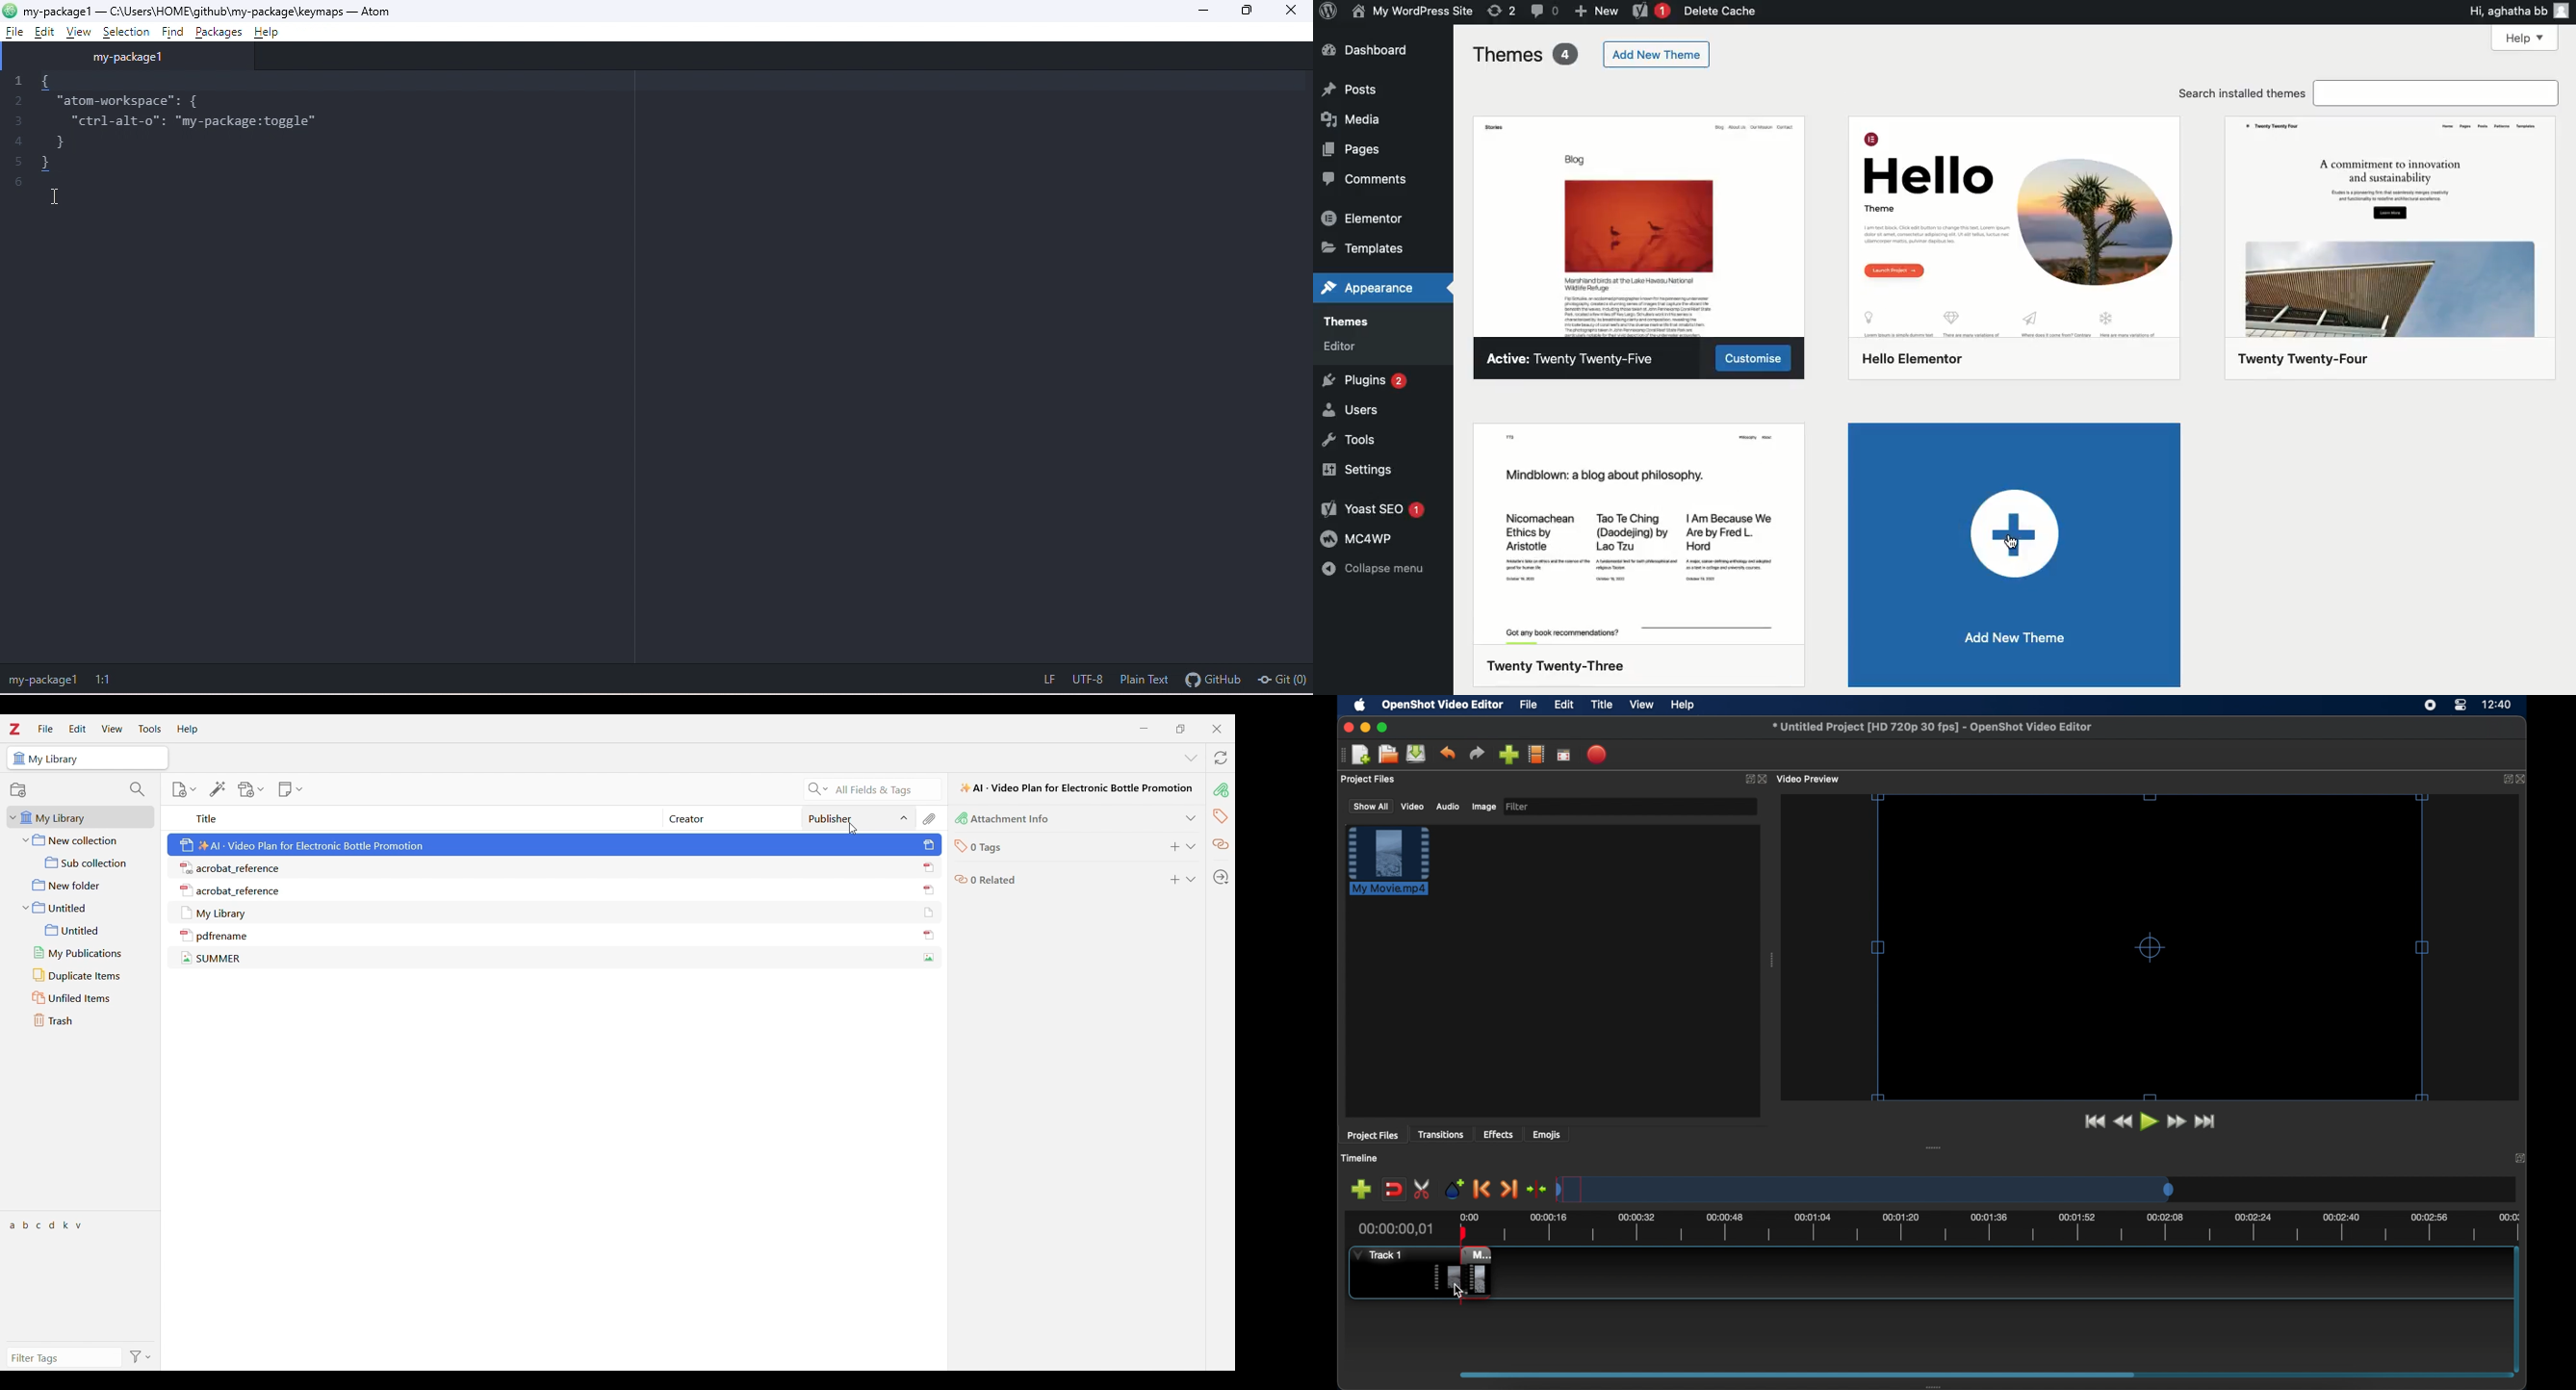 The image size is (2576, 1400). What do you see at coordinates (1413, 11) in the screenshot?
I see `Name` at bounding box center [1413, 11].